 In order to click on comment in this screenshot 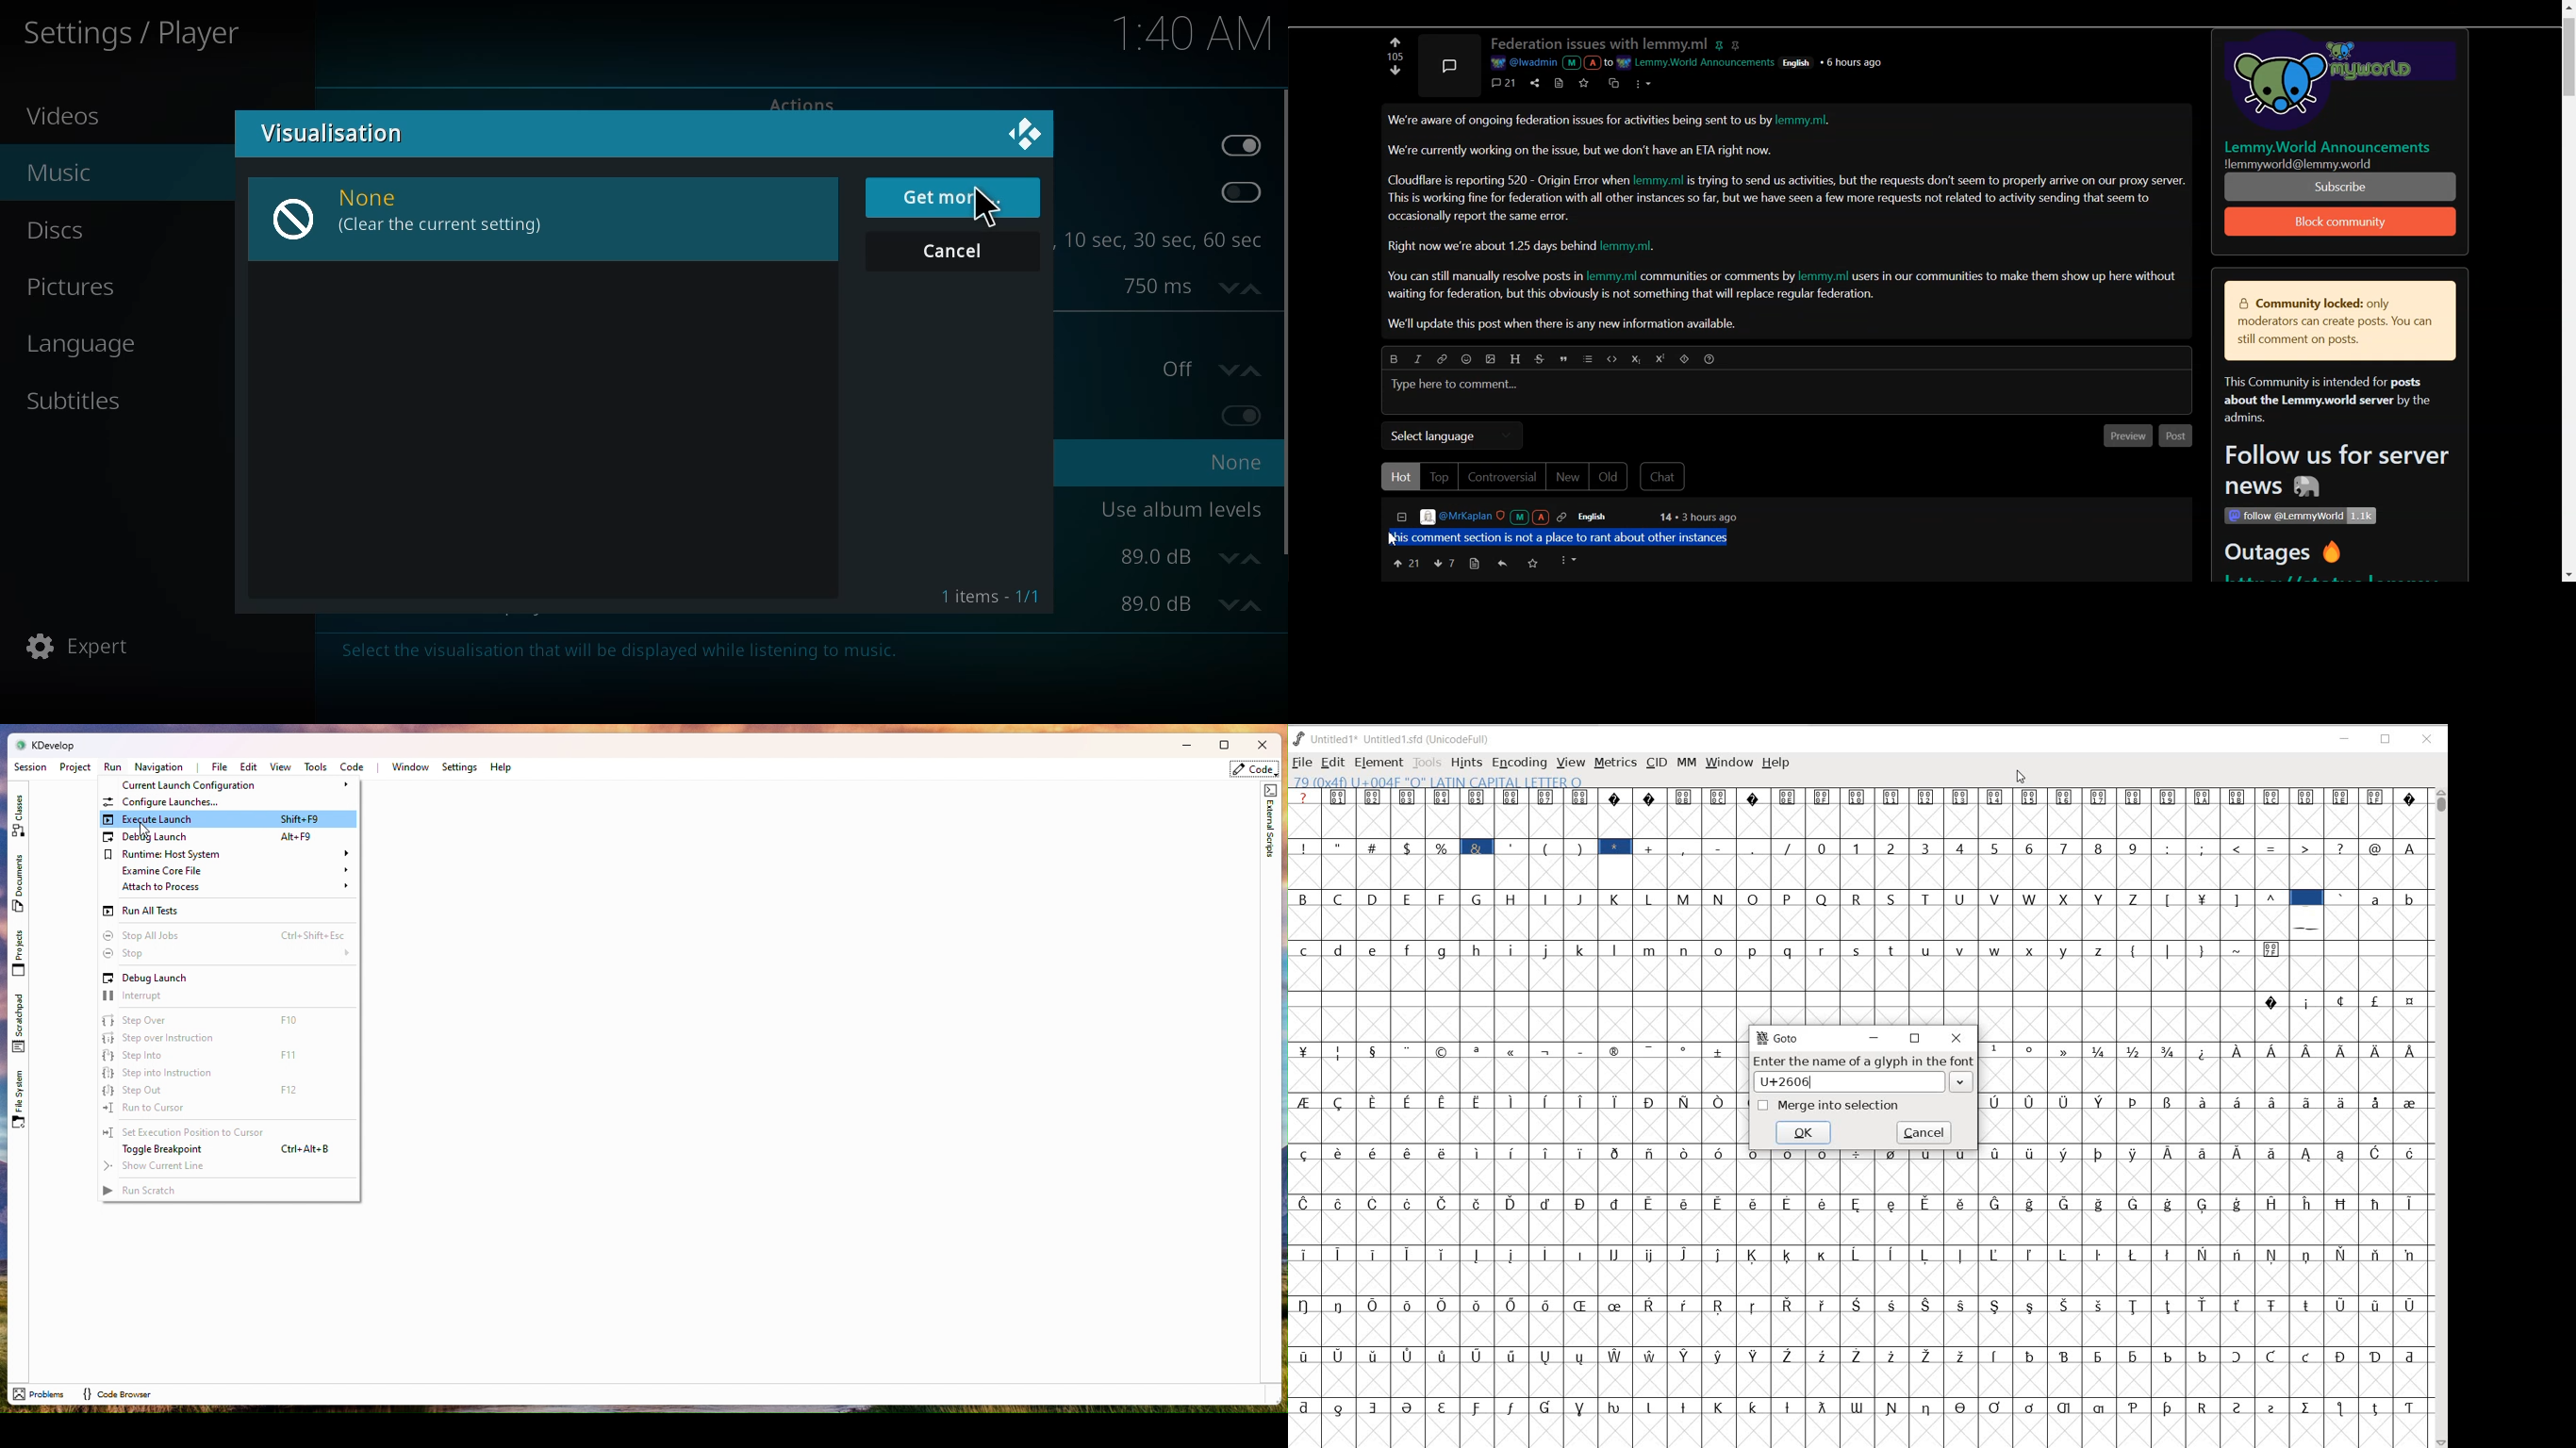, I will do `click(1505, 82)`.